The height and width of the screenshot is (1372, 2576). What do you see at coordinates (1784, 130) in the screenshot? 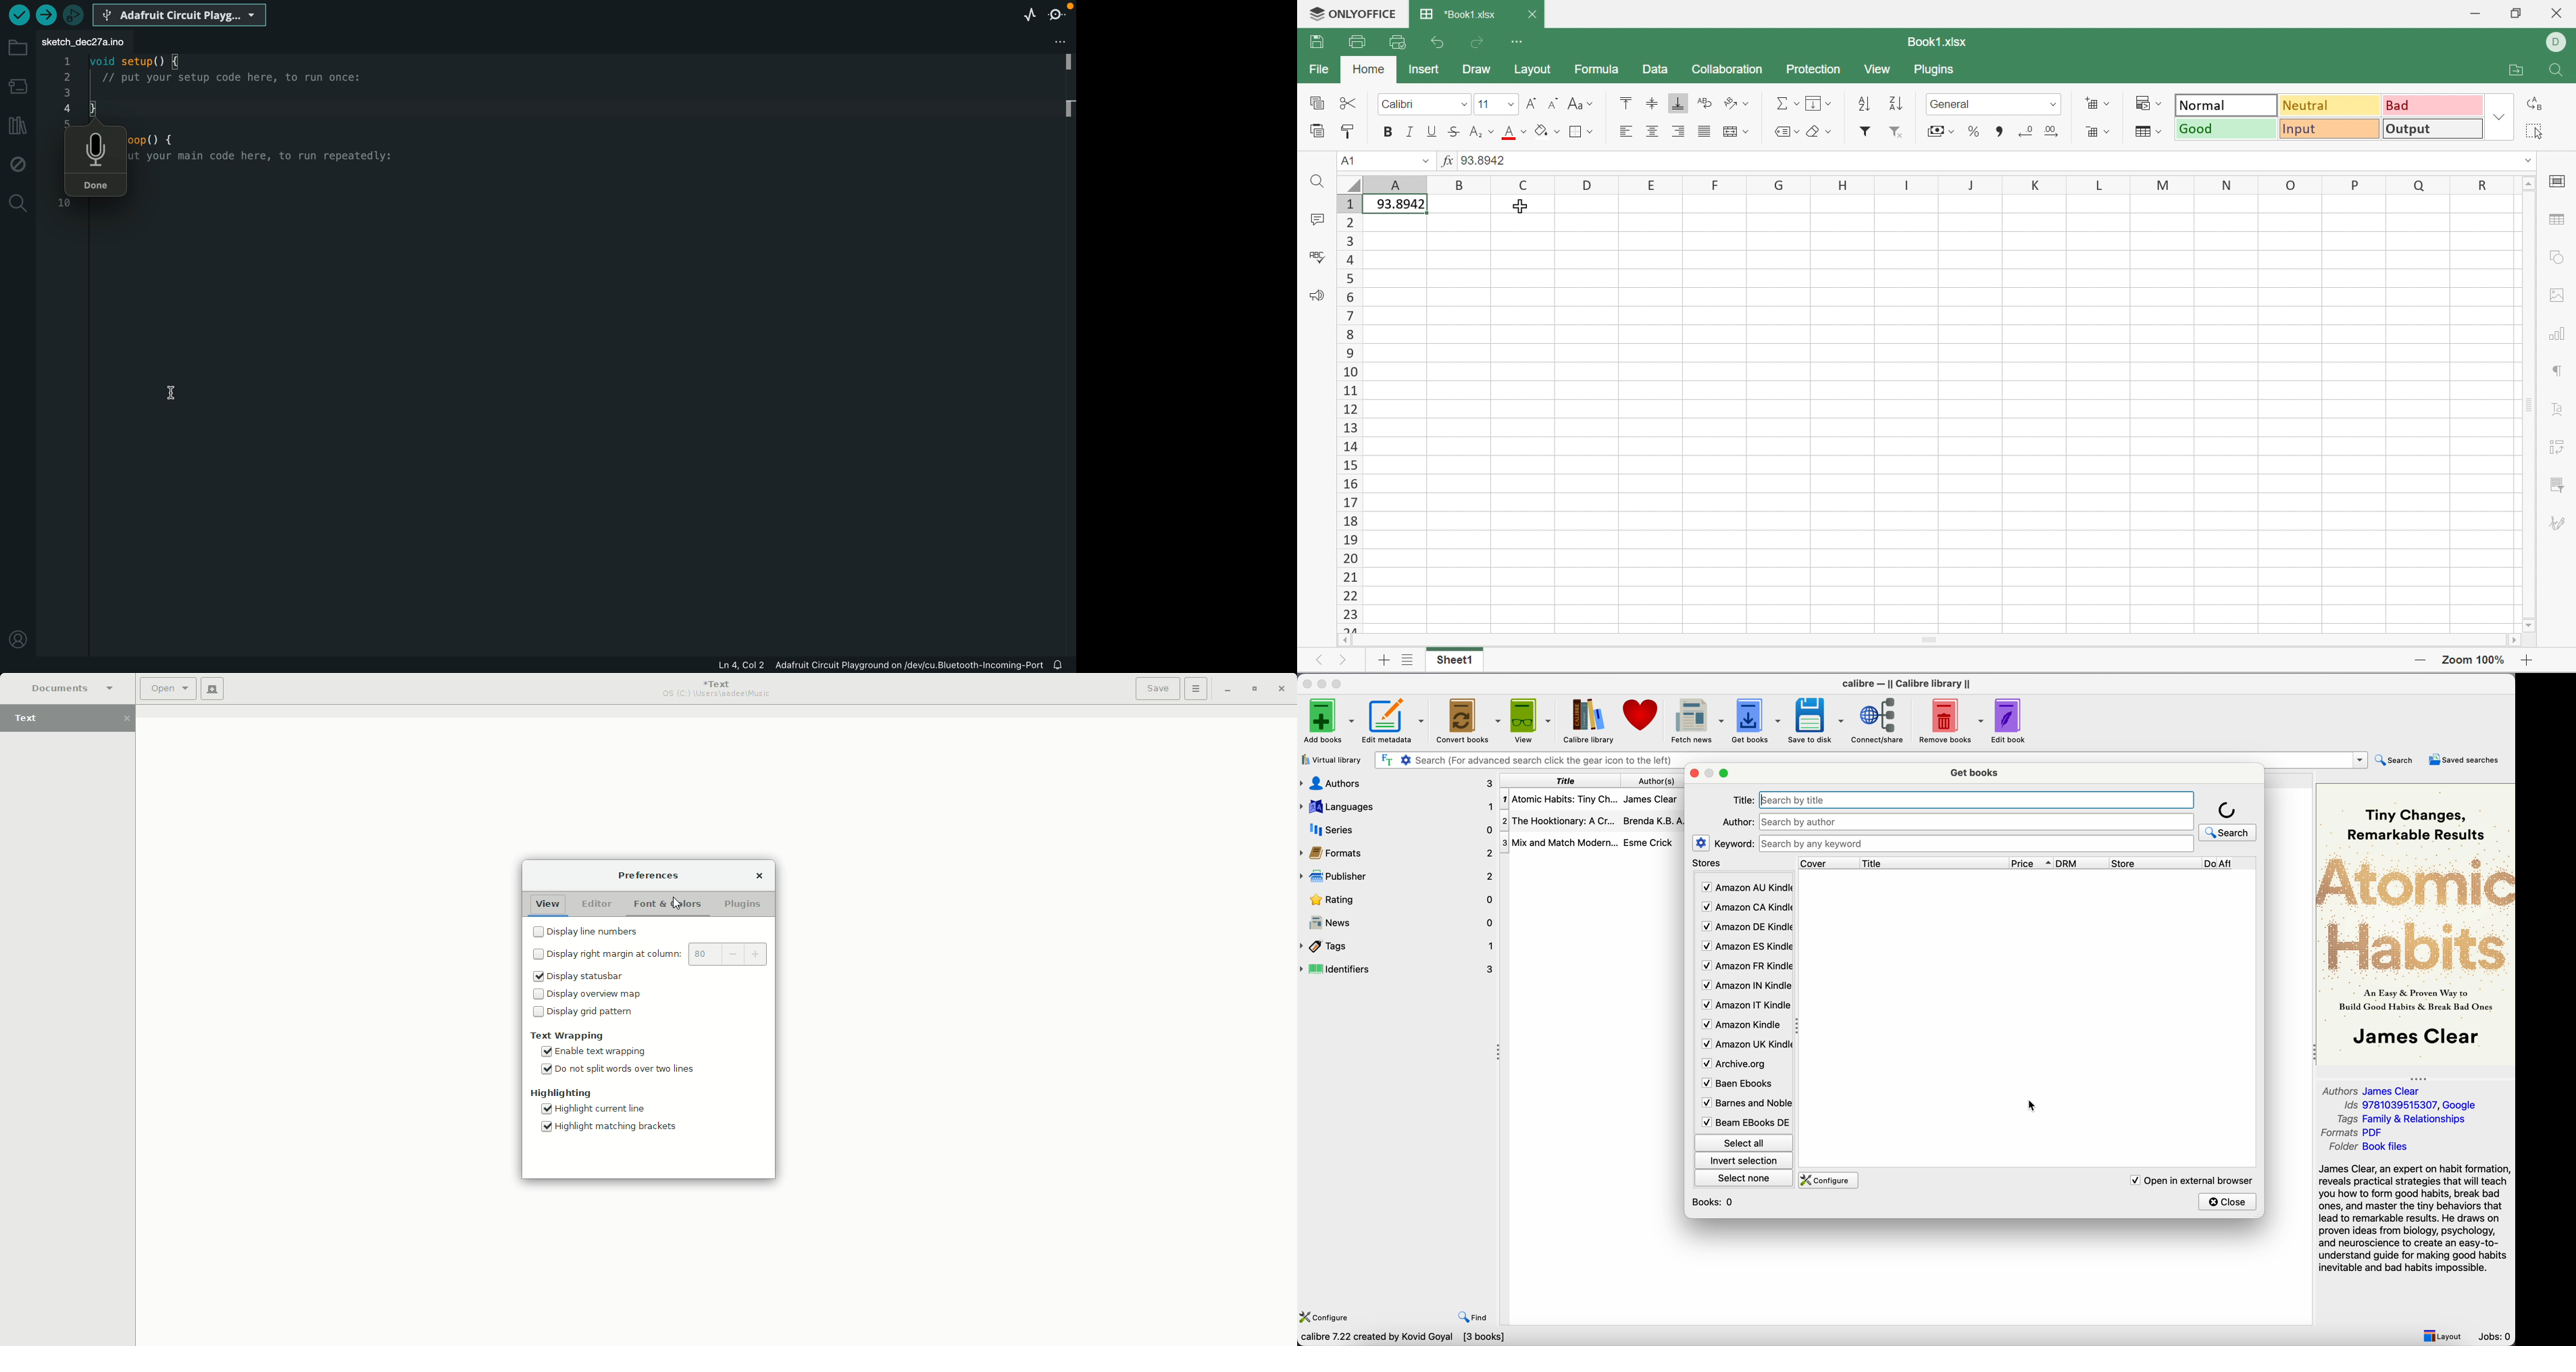
I see `Named ranges` at bounding box center [1784, 130].